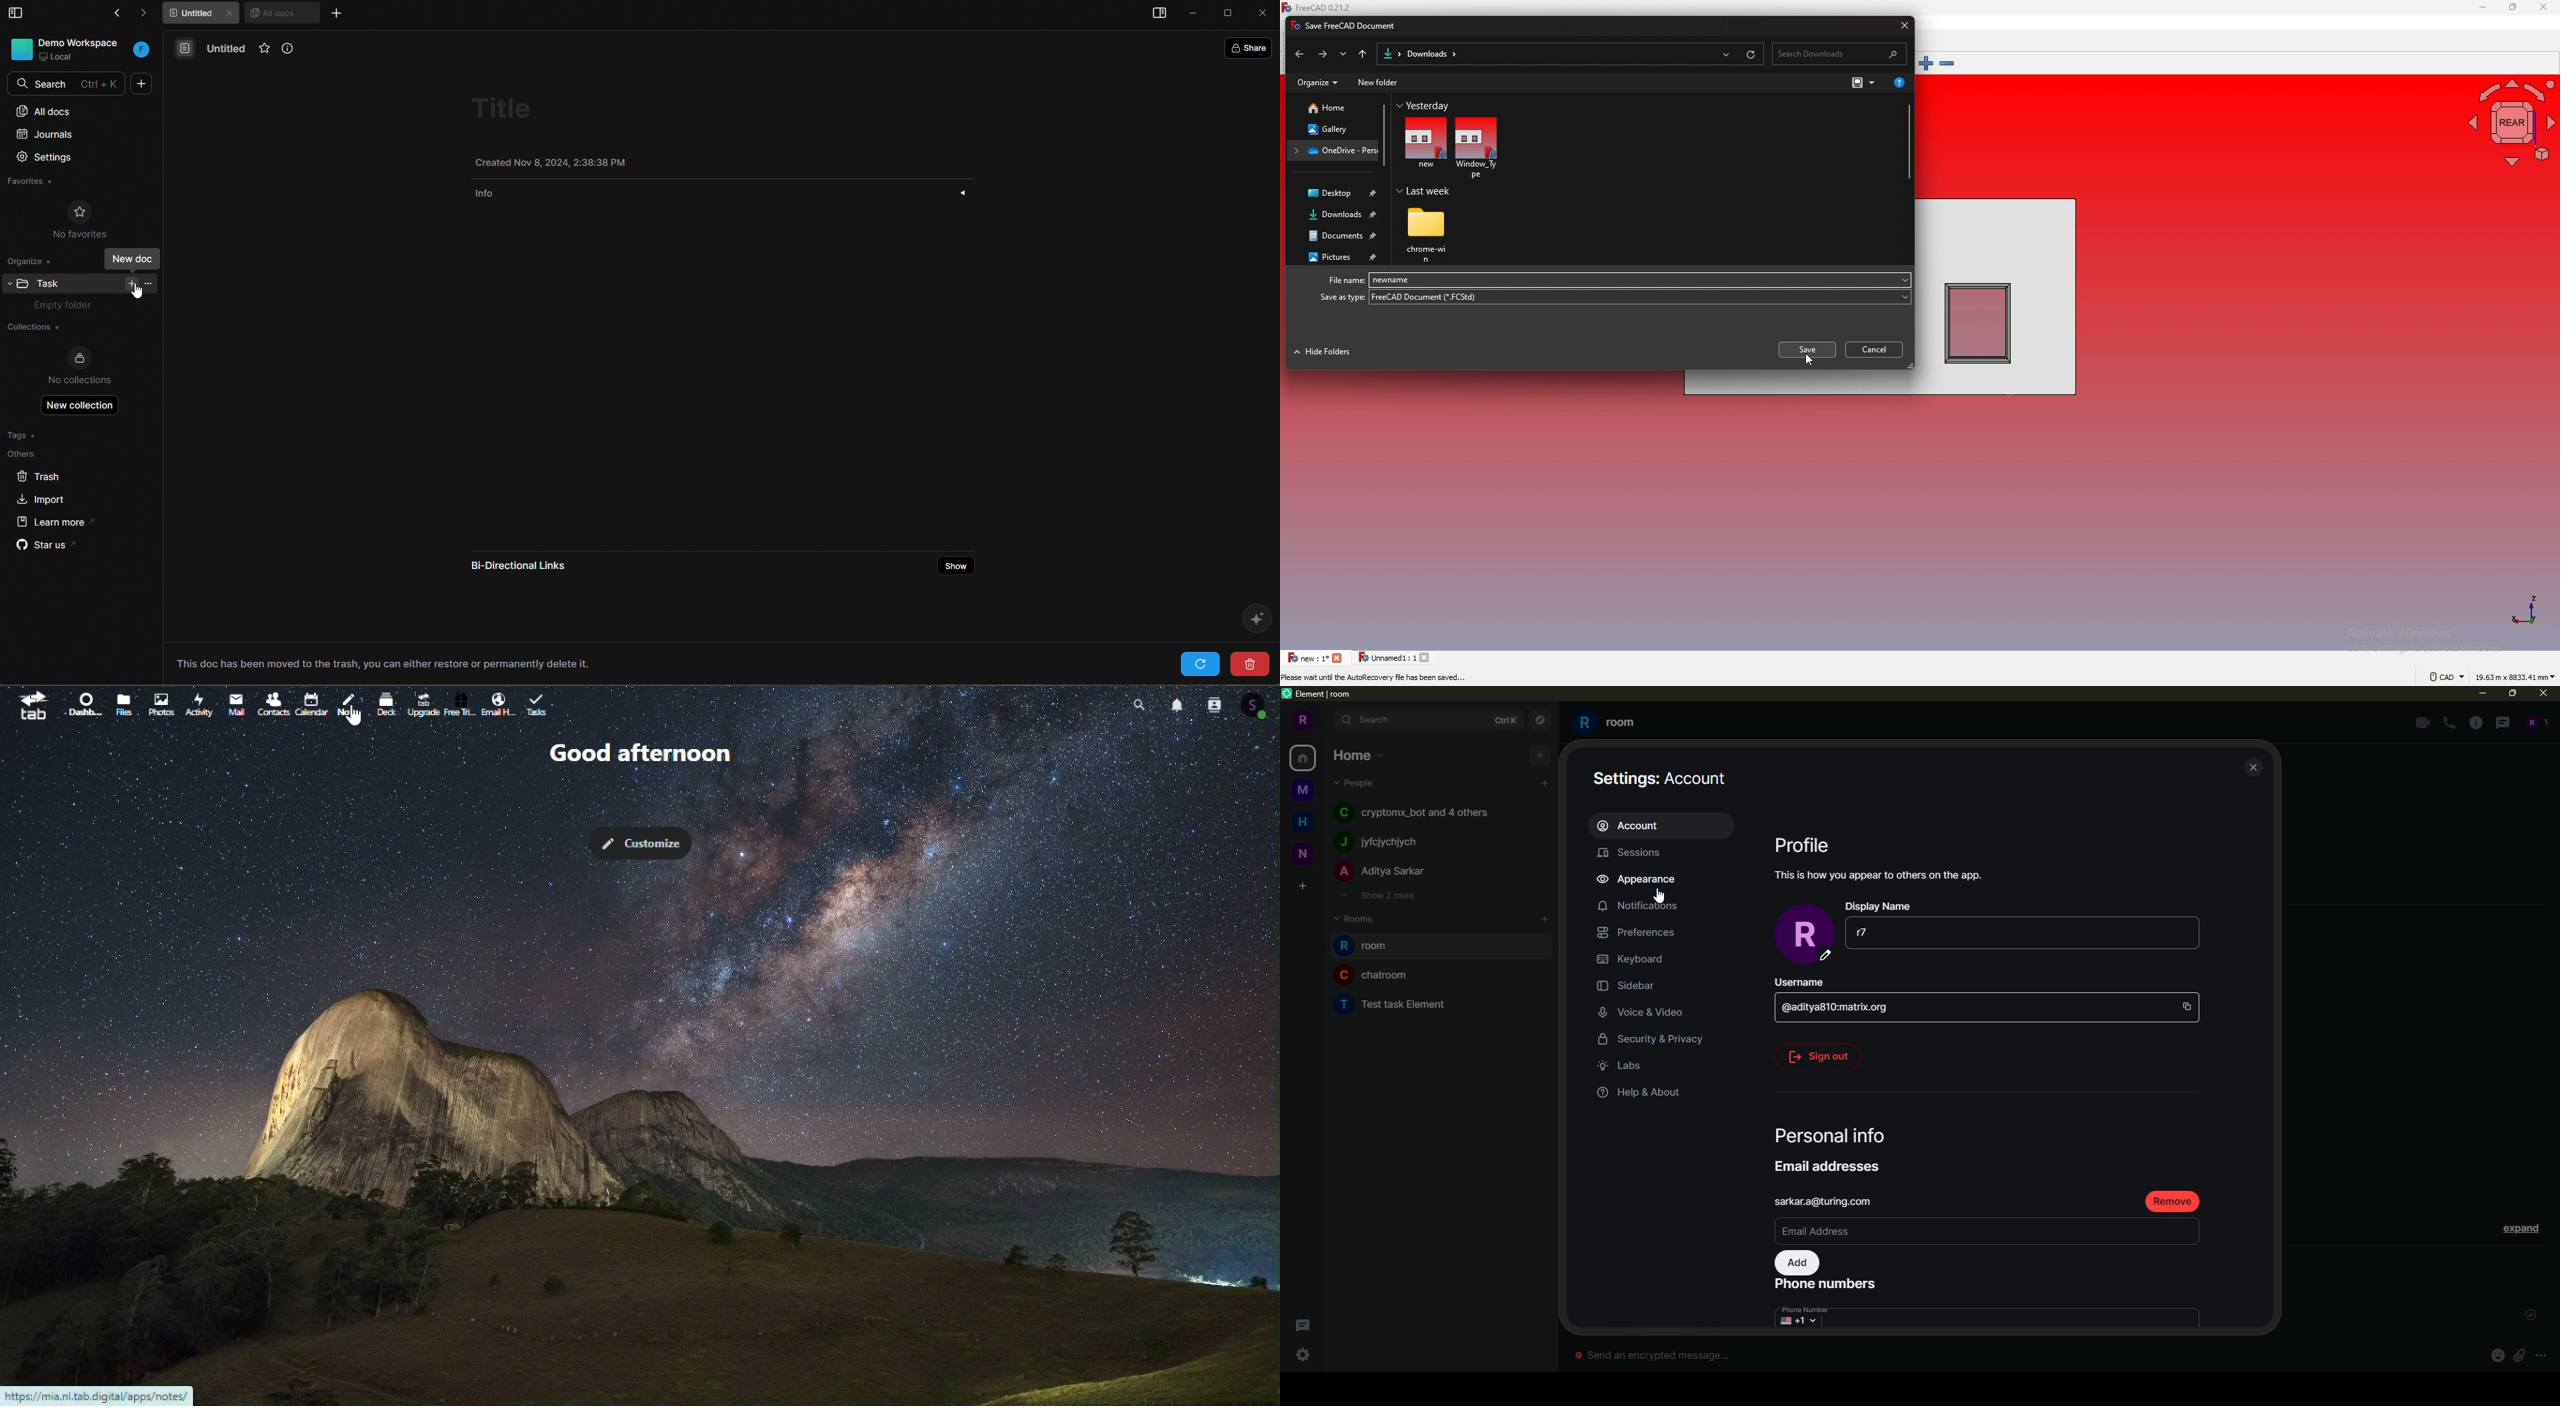 The width and height of the screenshot is (2576, 1428). Describe the element at coordinates (541, 706) in the screenshot. I see `task` at that location.